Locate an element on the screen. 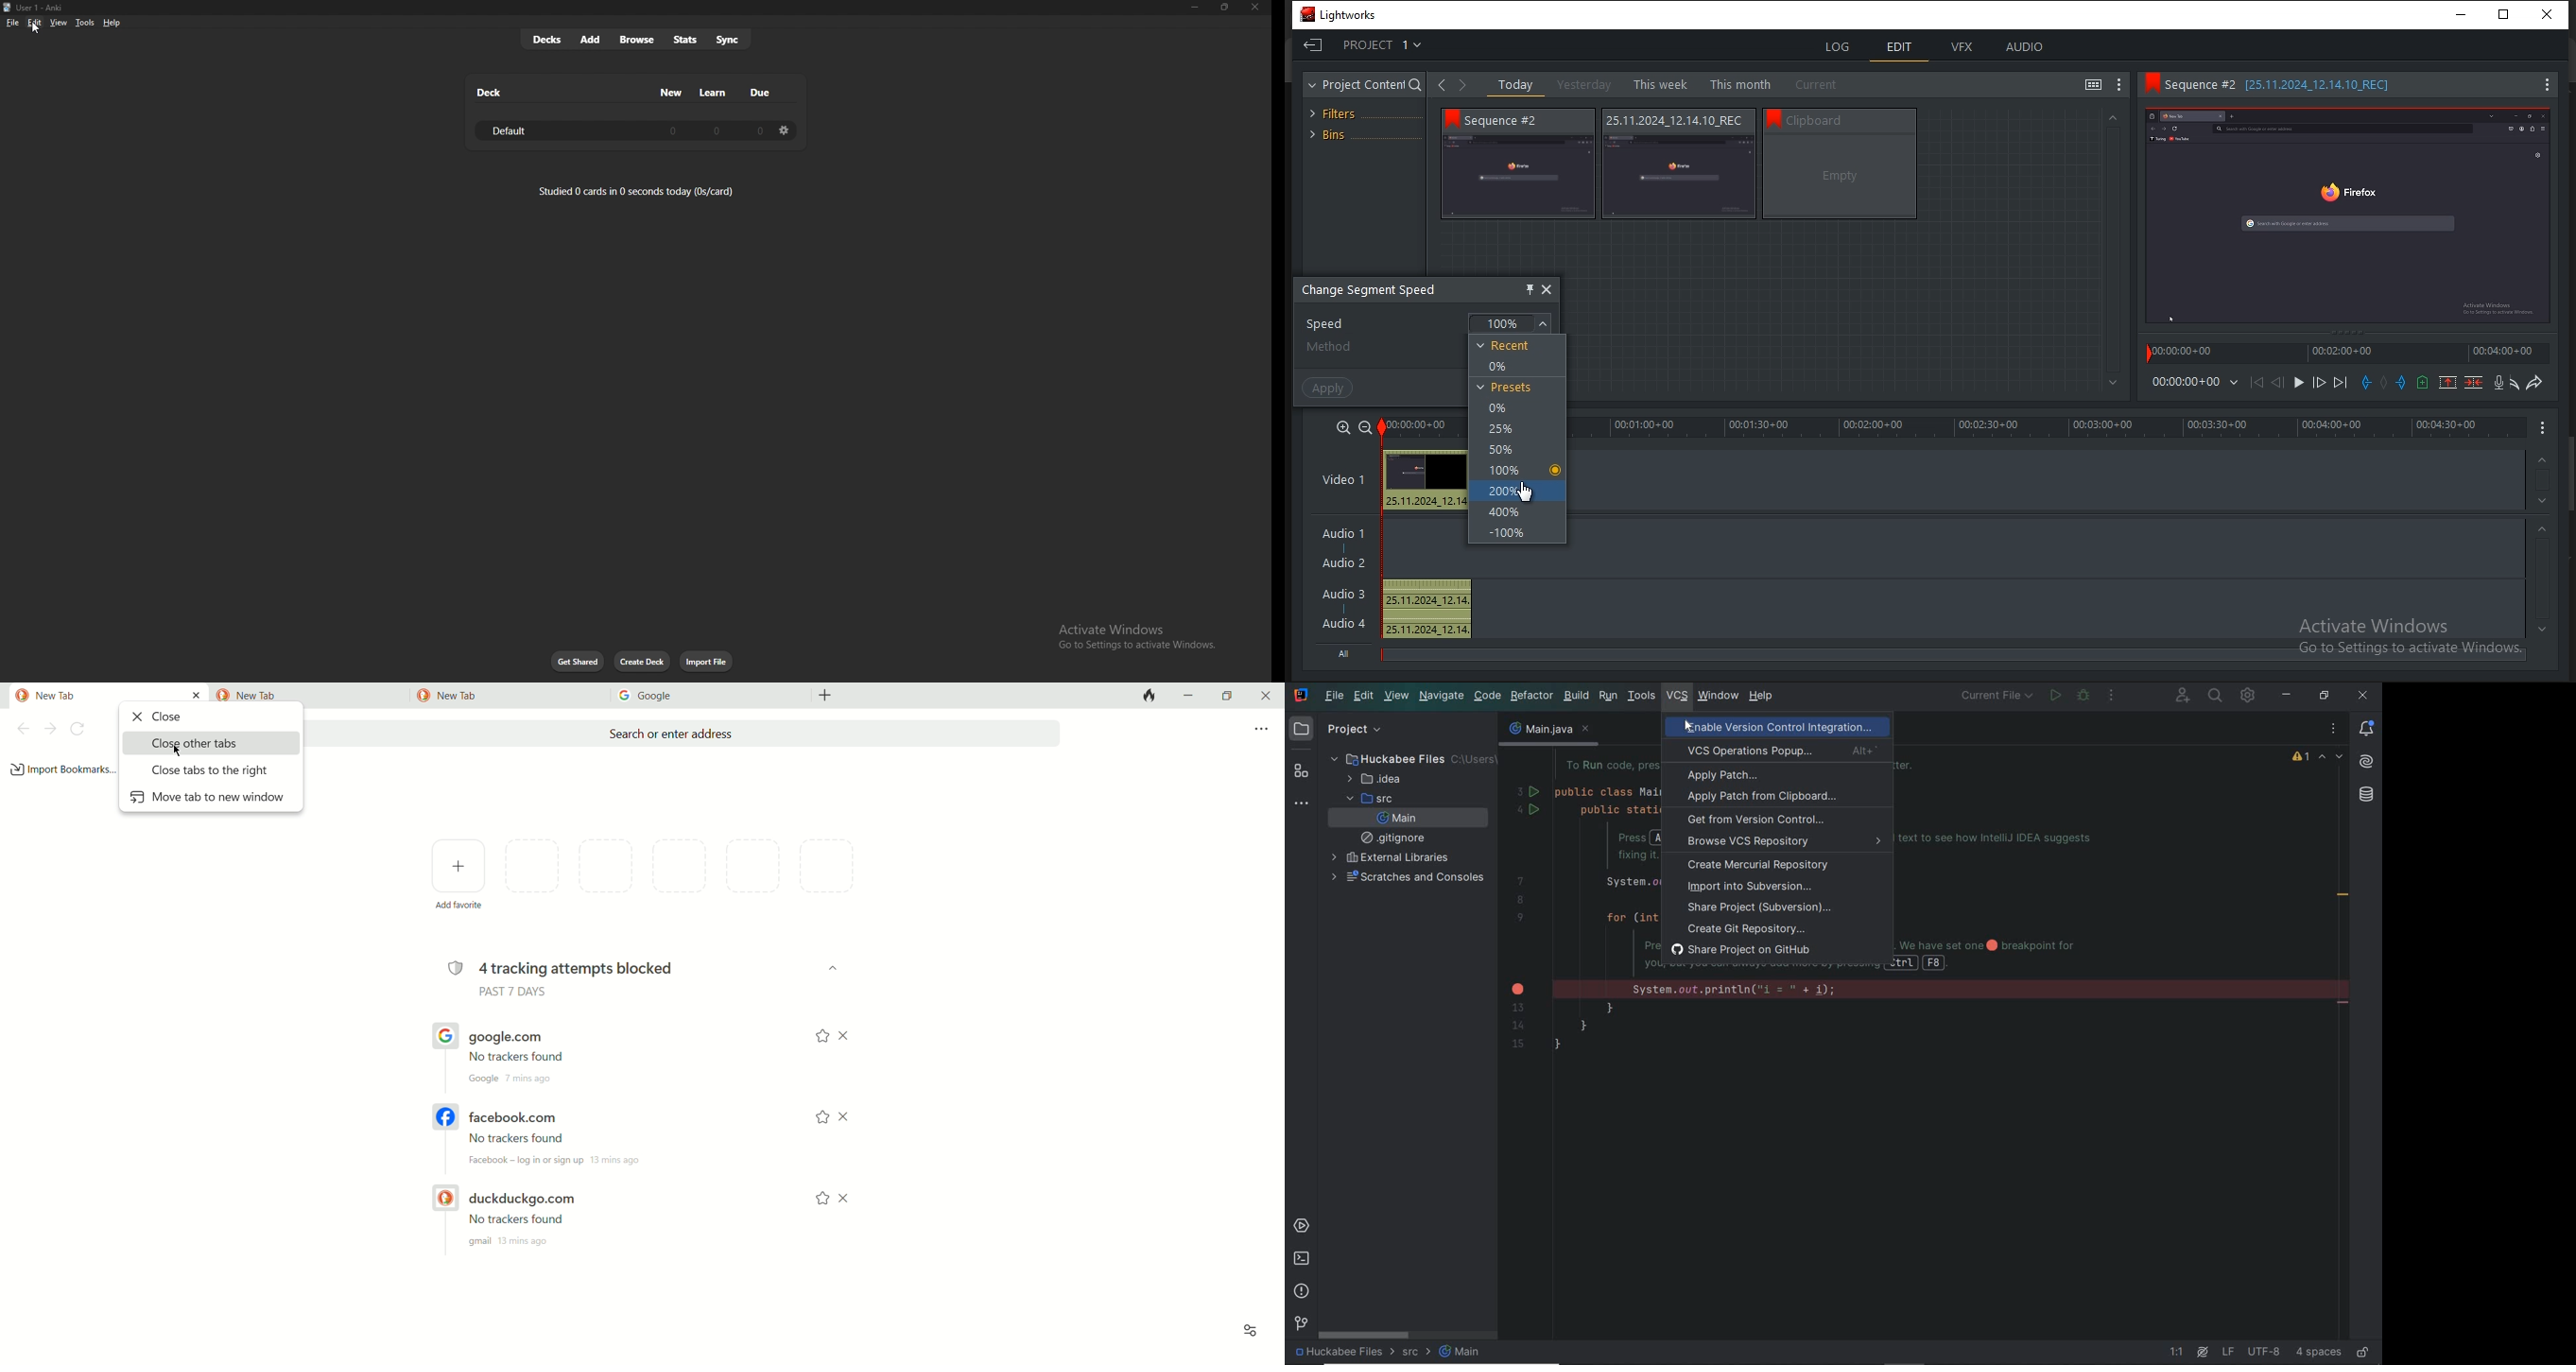 This screenshot has width=2576, height=1372. main is located at coordinates (1397, 818).